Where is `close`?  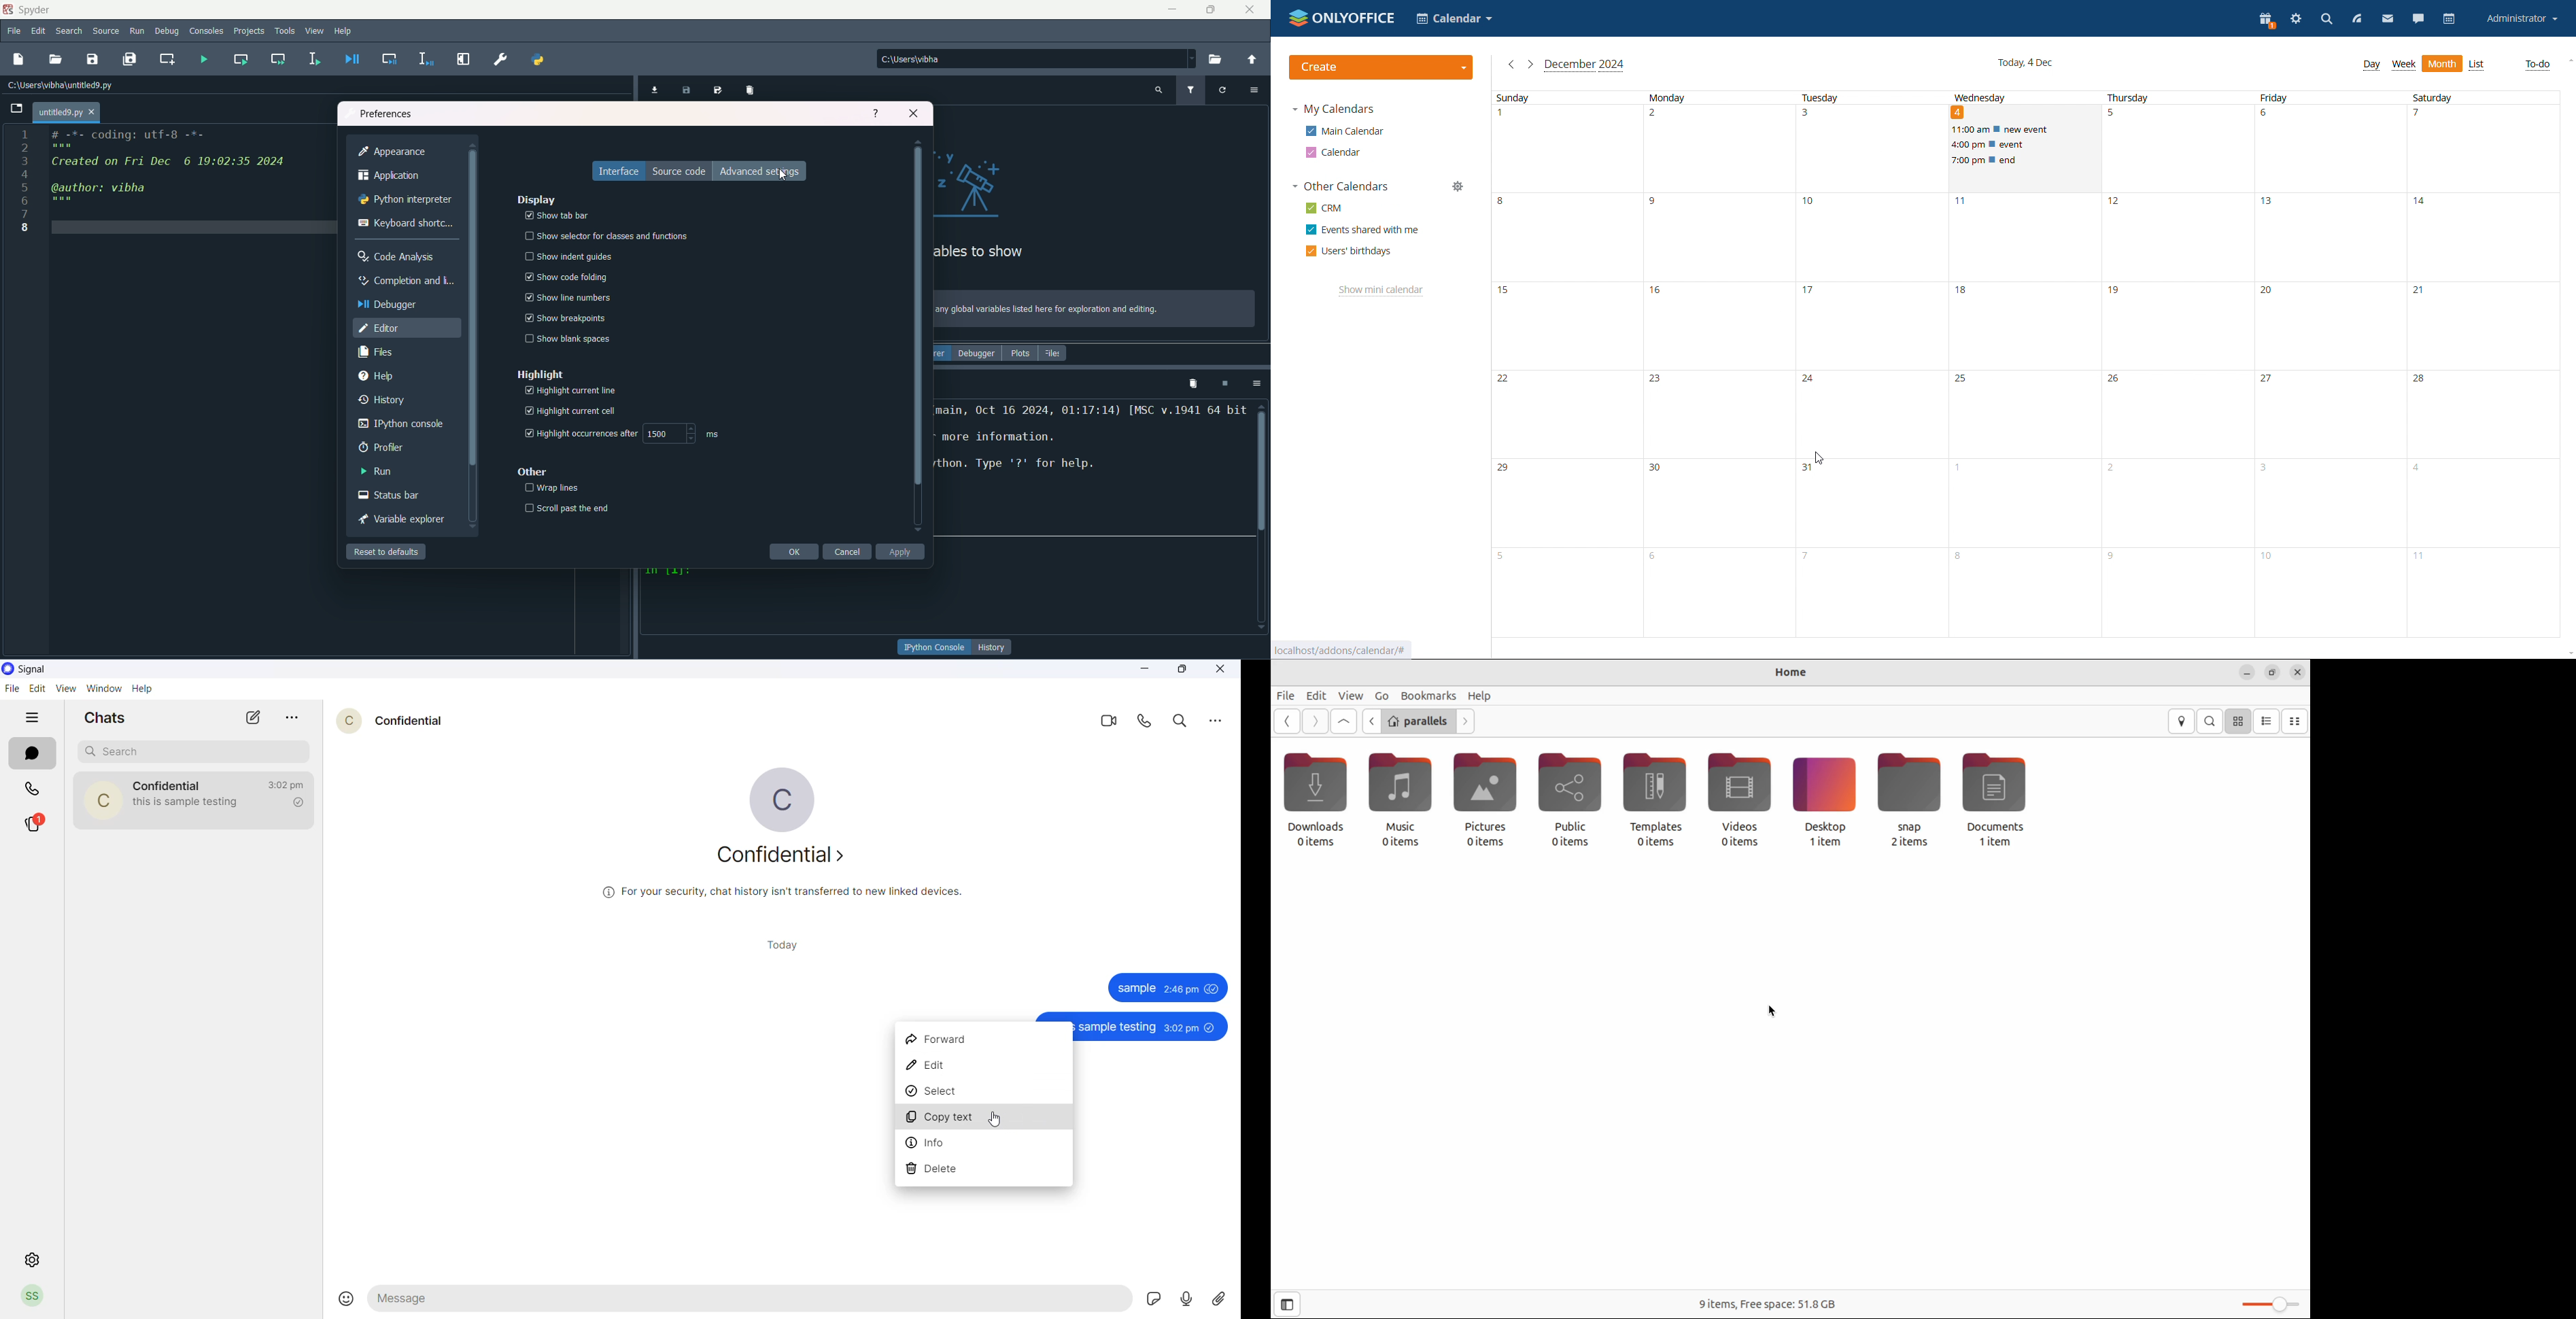 close is located at coordinates (1251, 9).